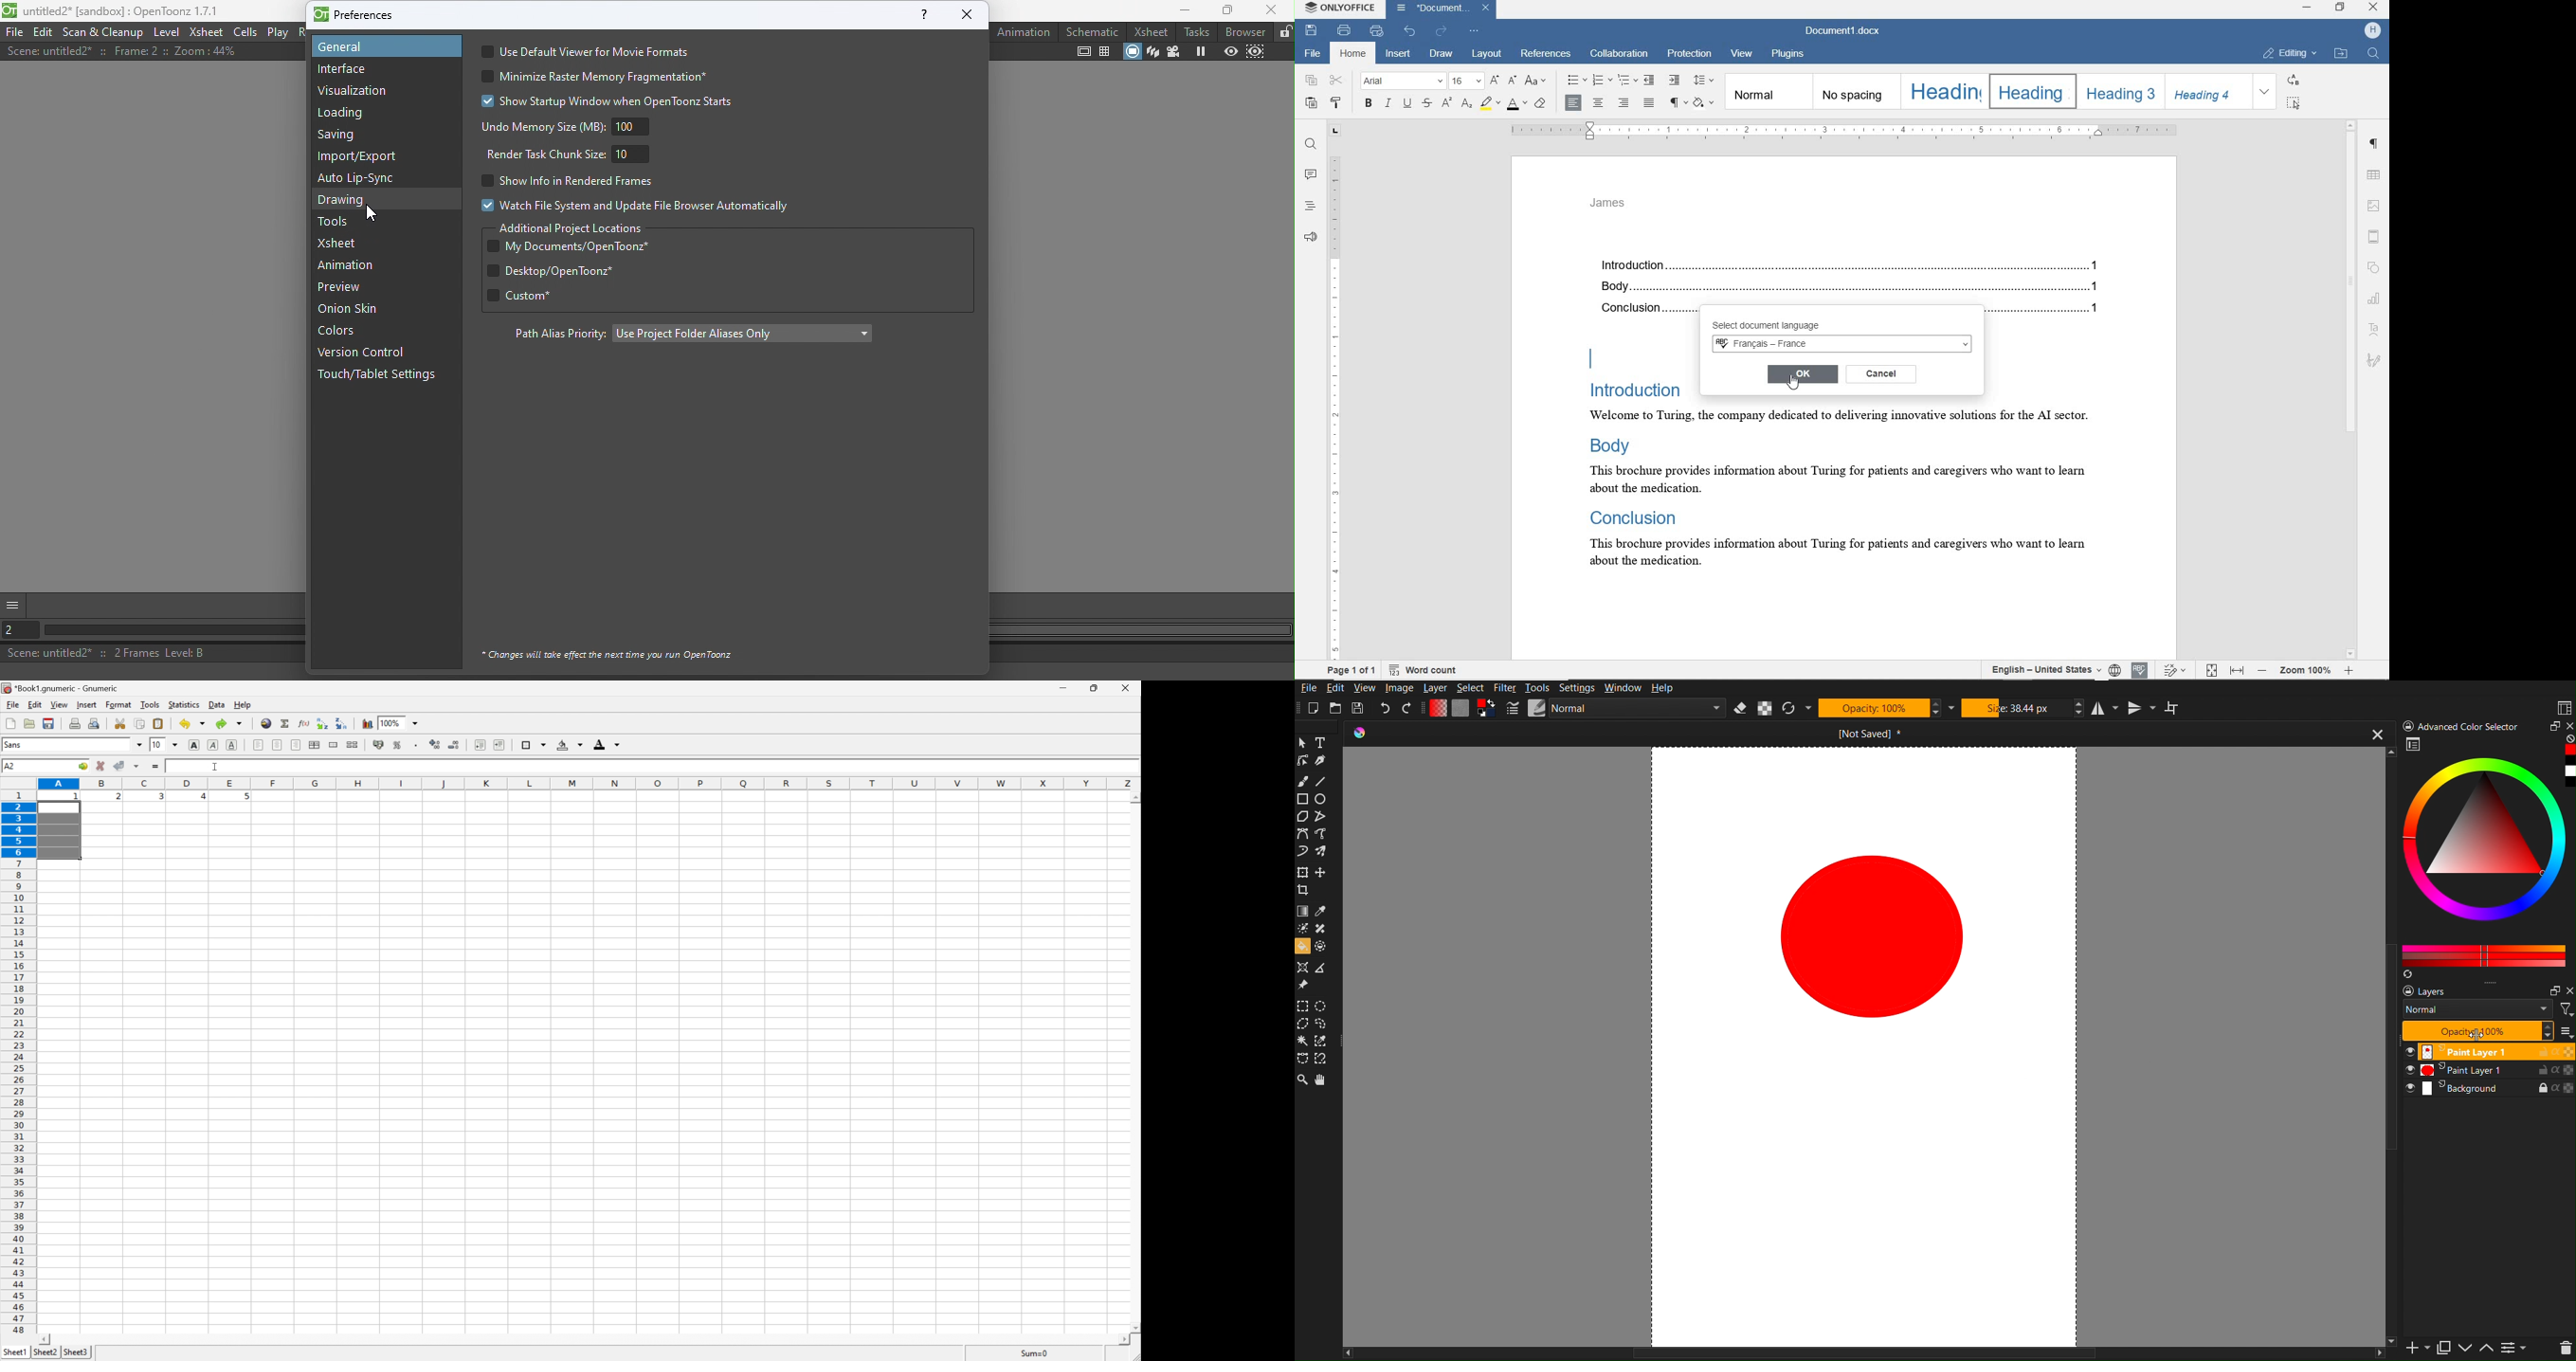  Describe the element at coordinates (158, 722) in the screenshot. I see `paste` at that location.